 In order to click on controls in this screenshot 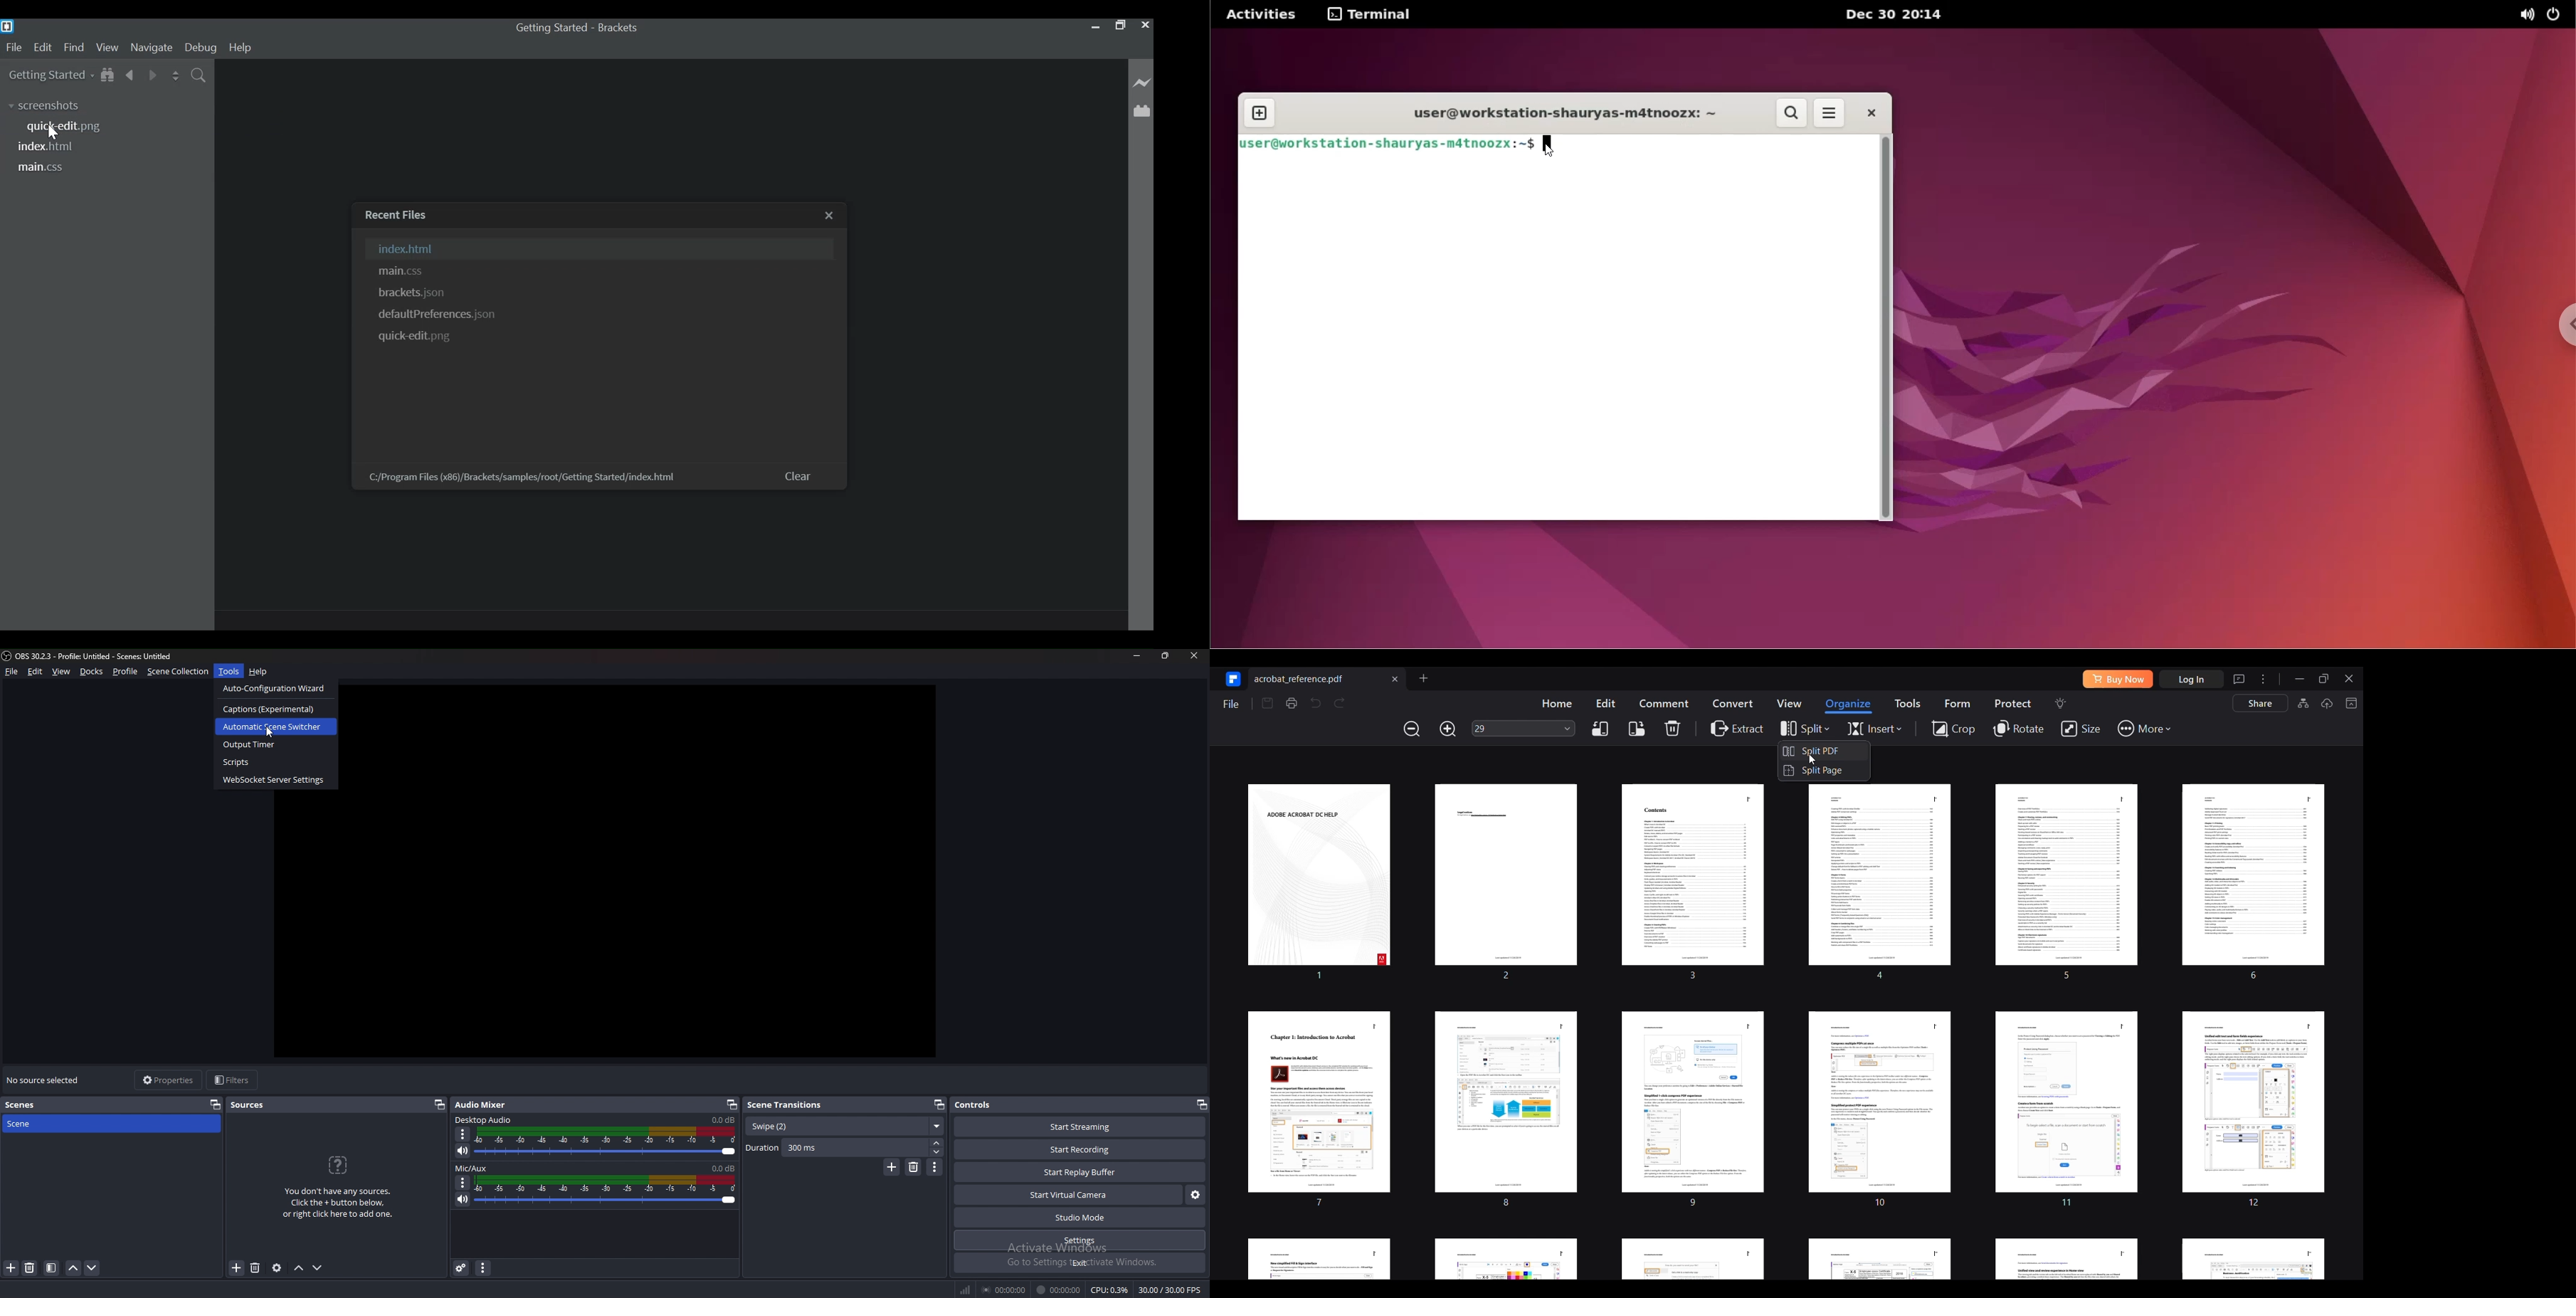, I will do `click(986, 1104)`.